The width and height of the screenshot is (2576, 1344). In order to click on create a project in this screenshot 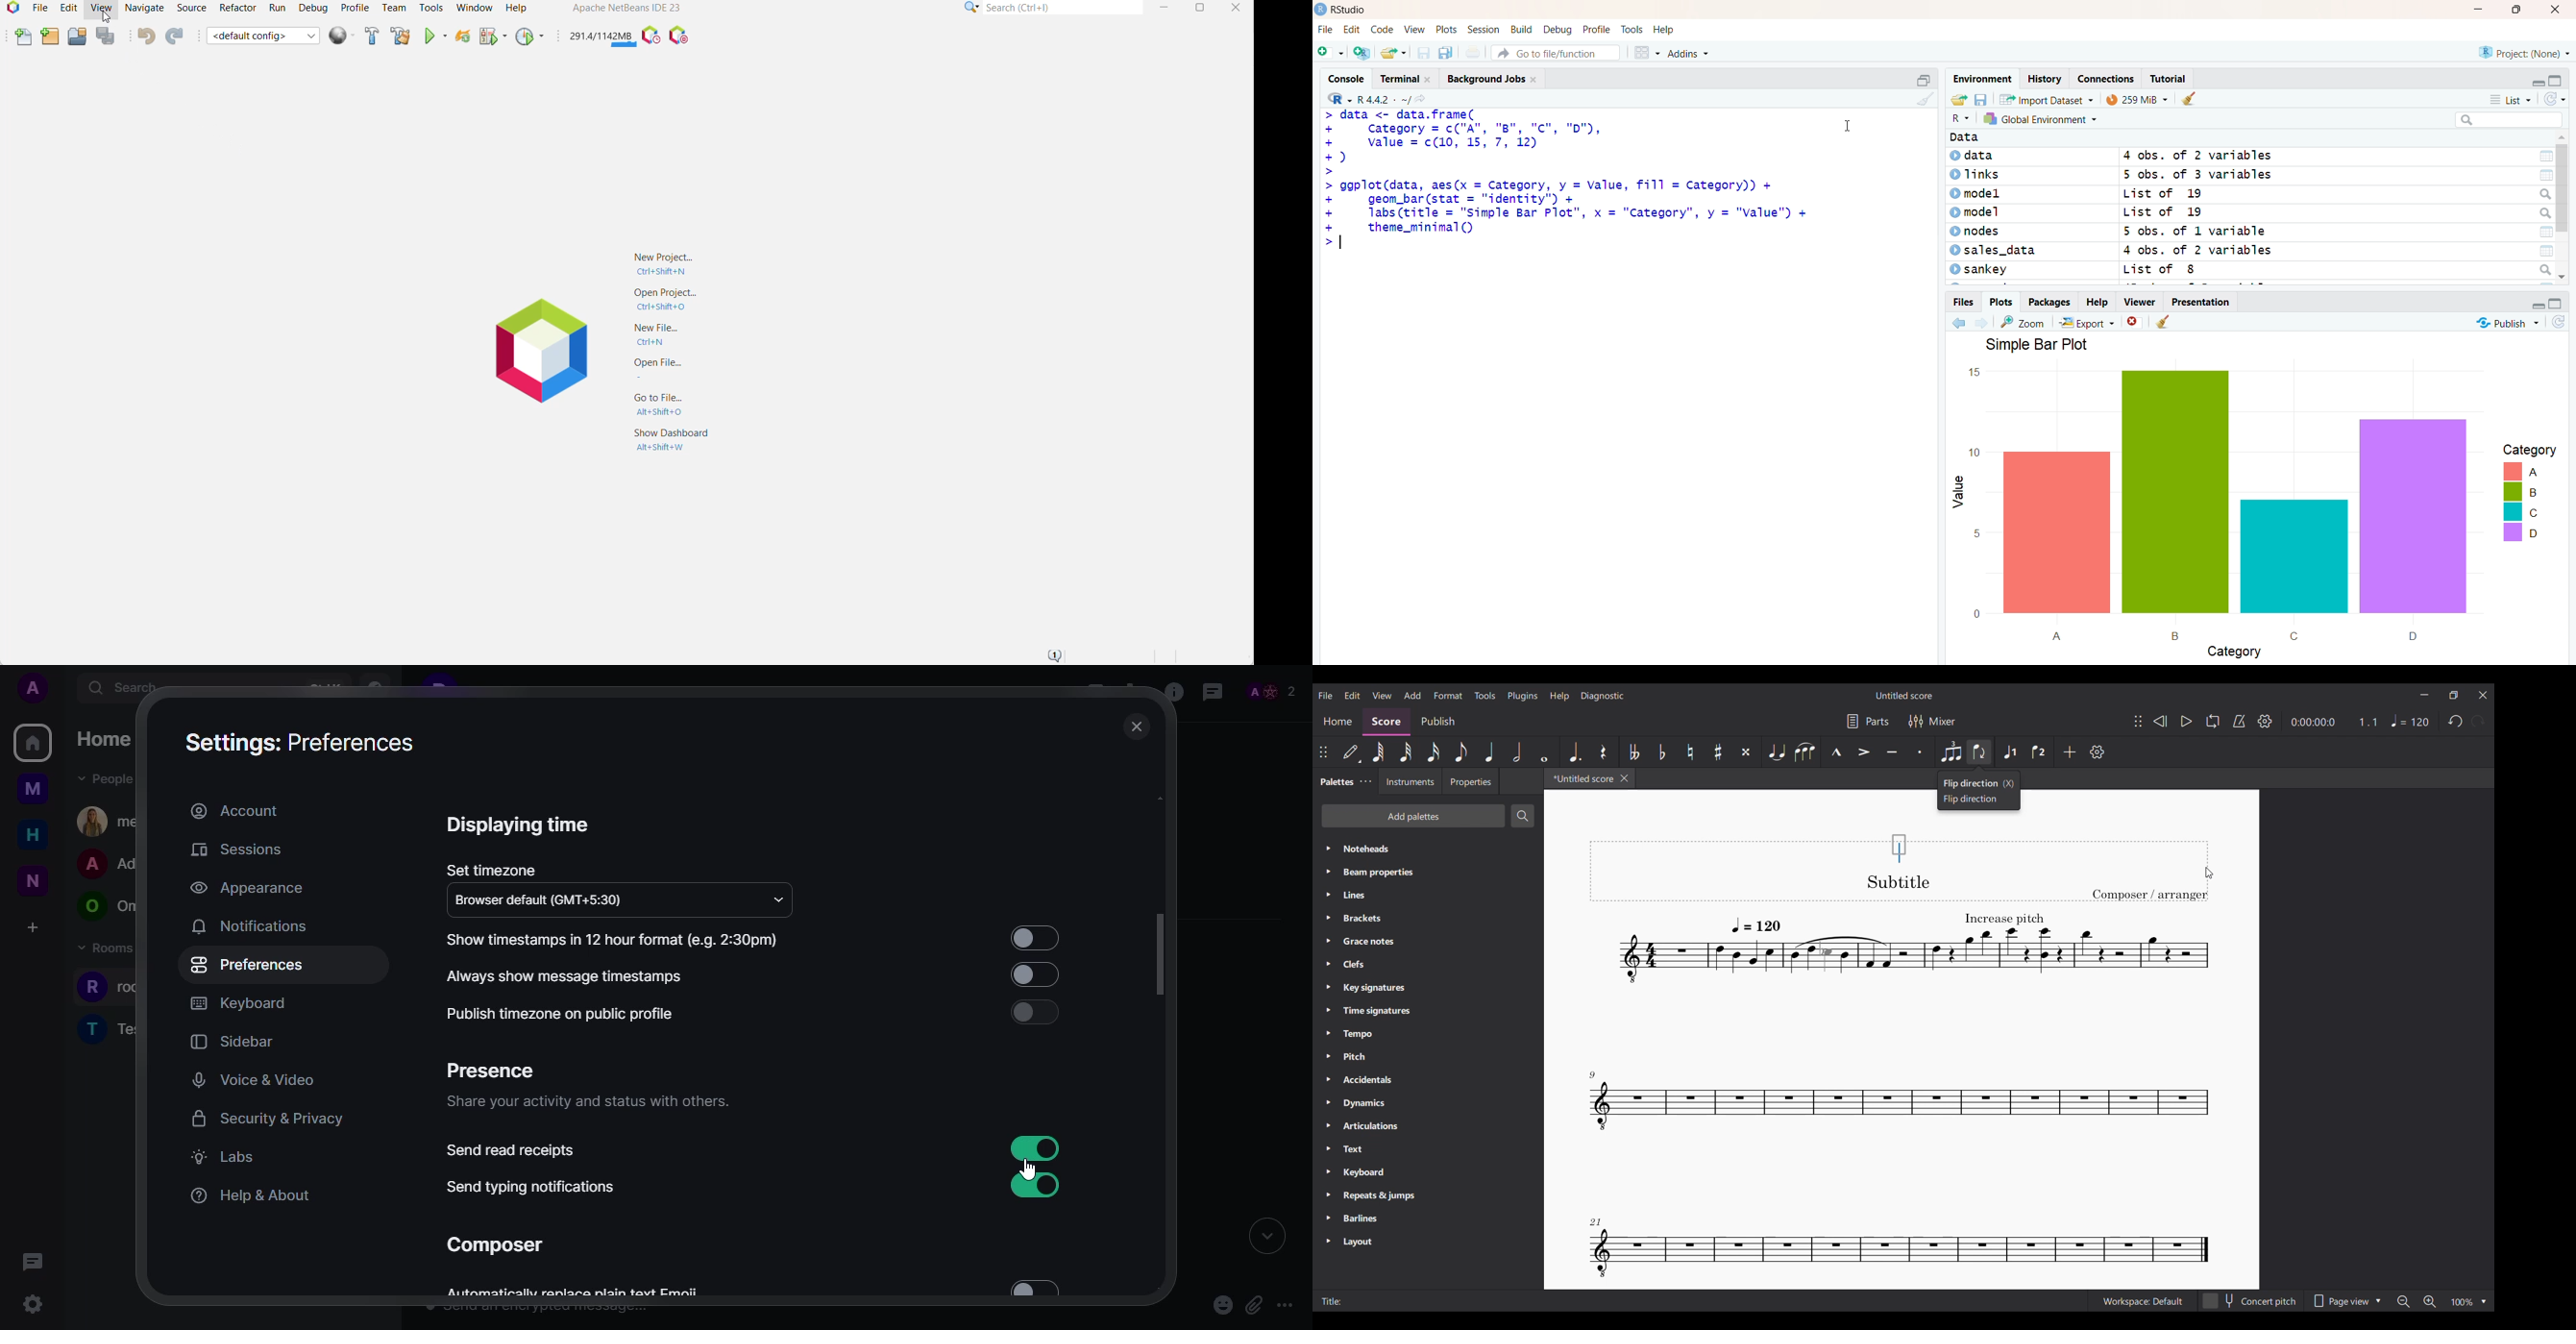, I will do `click(1361, 52)`.